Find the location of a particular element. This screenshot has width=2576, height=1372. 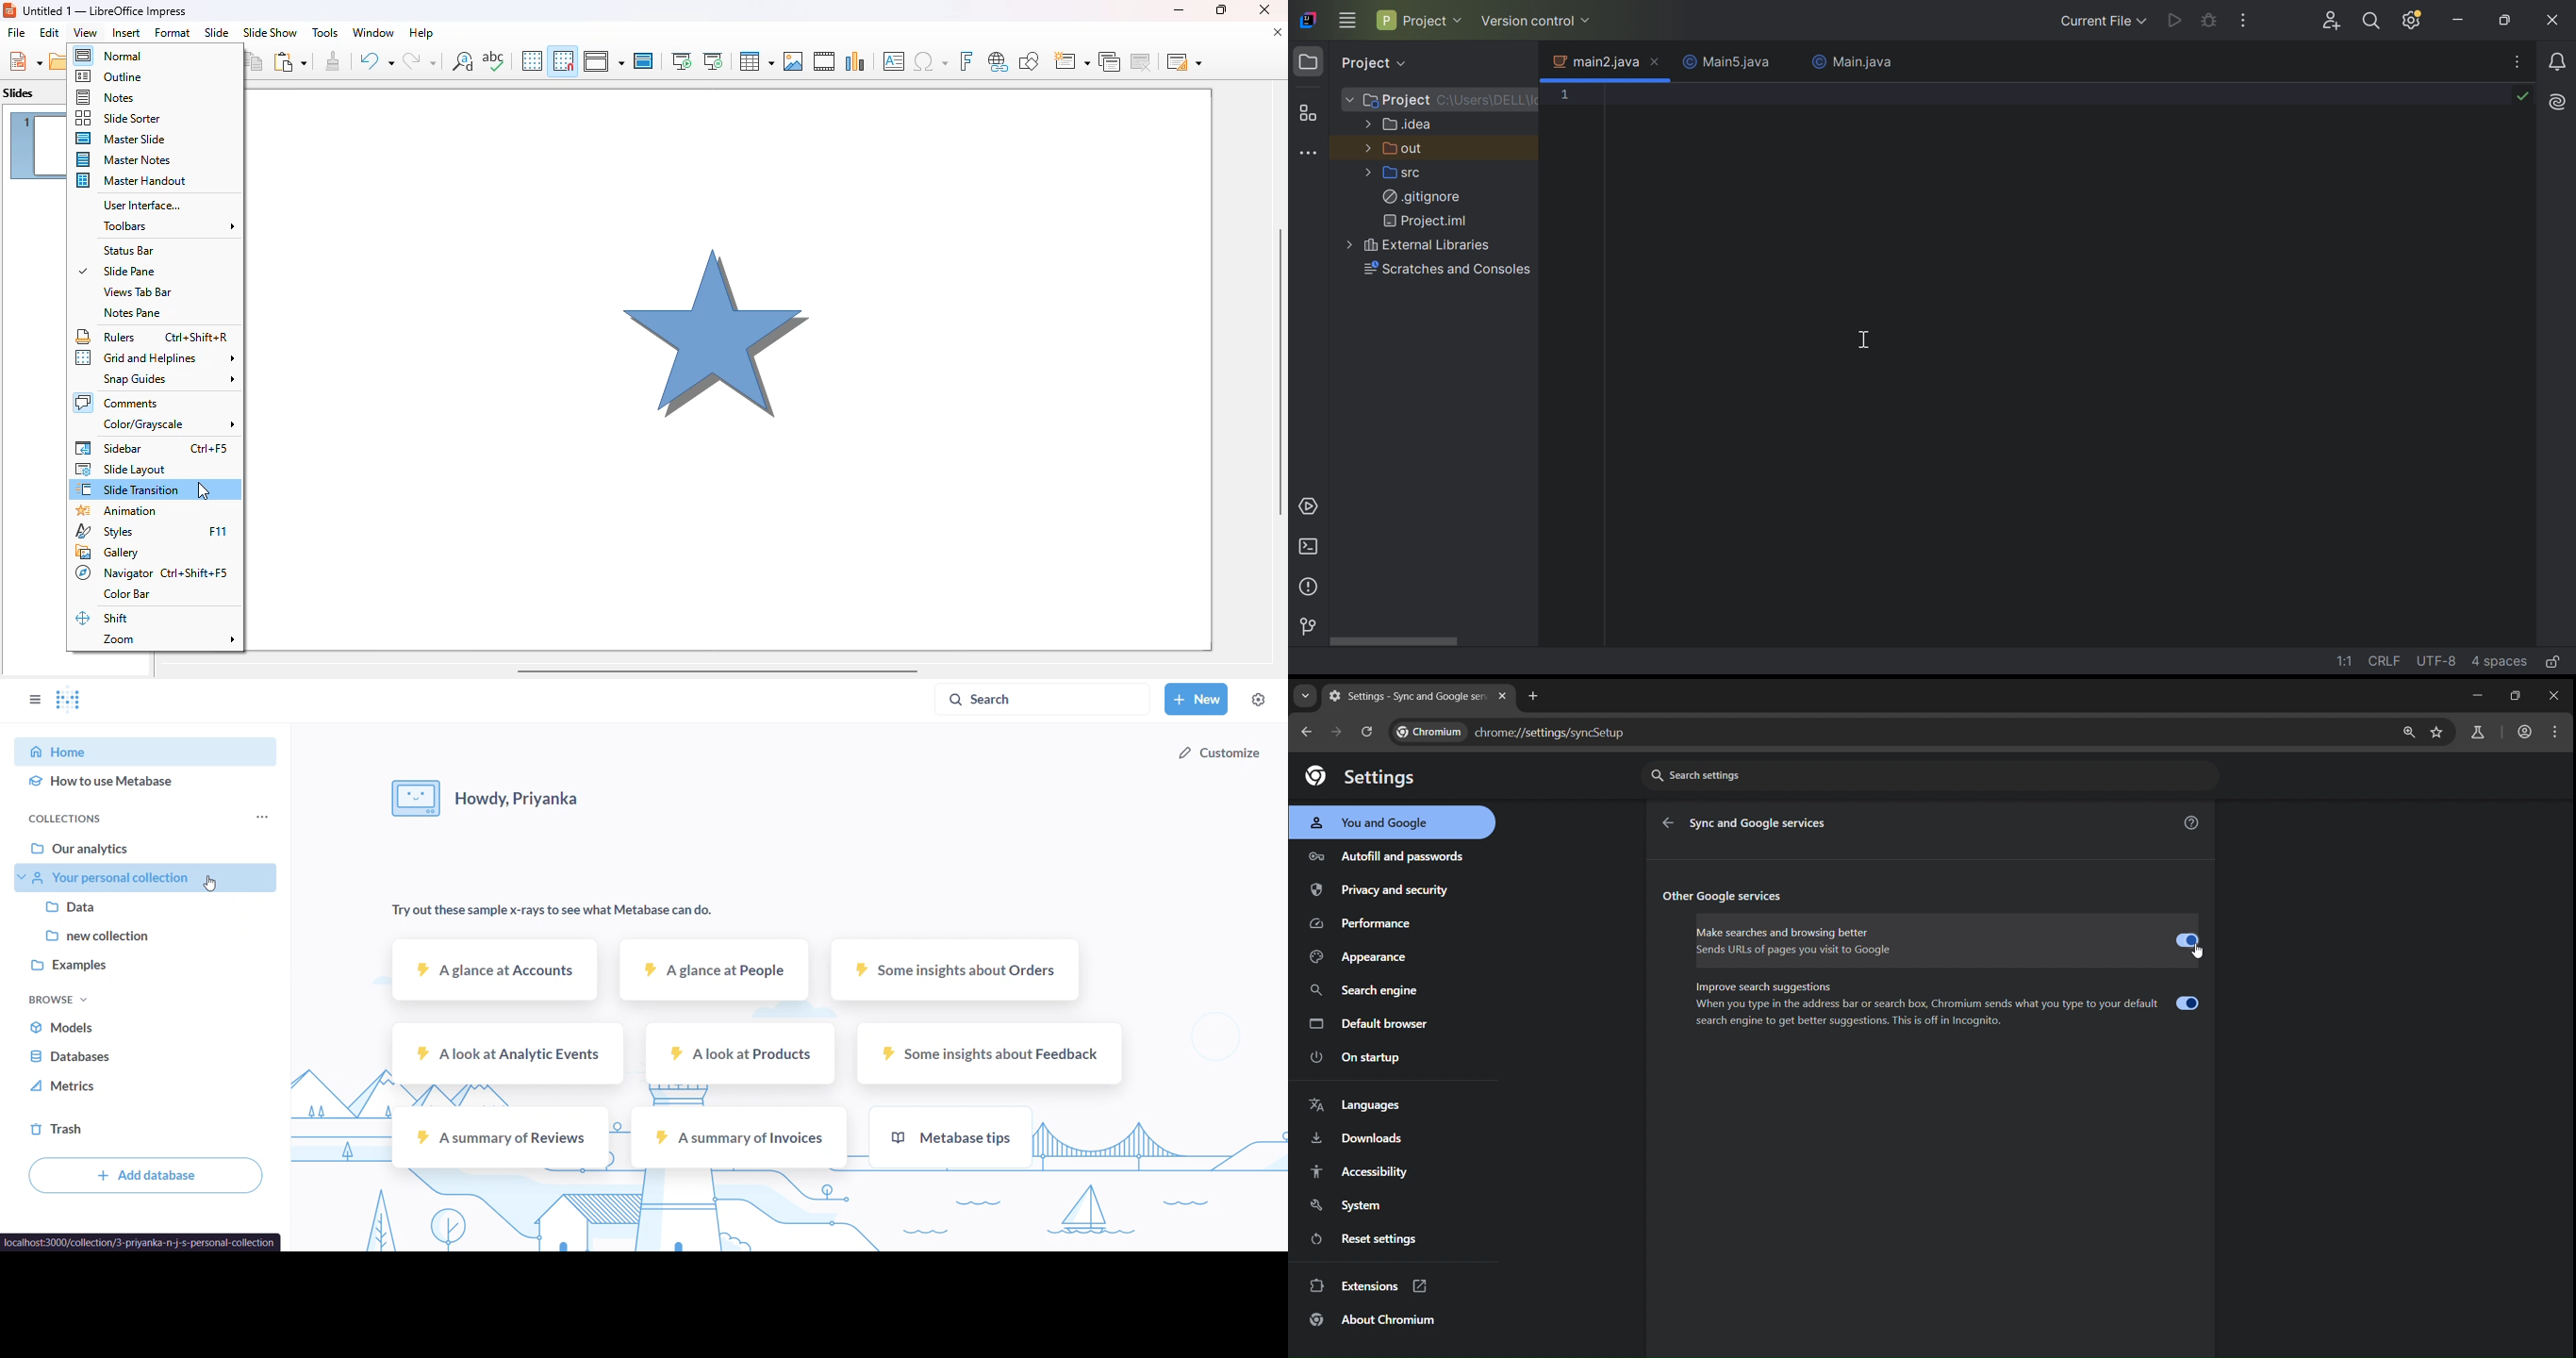

privacy and security is located at coordinates (1393, 891).